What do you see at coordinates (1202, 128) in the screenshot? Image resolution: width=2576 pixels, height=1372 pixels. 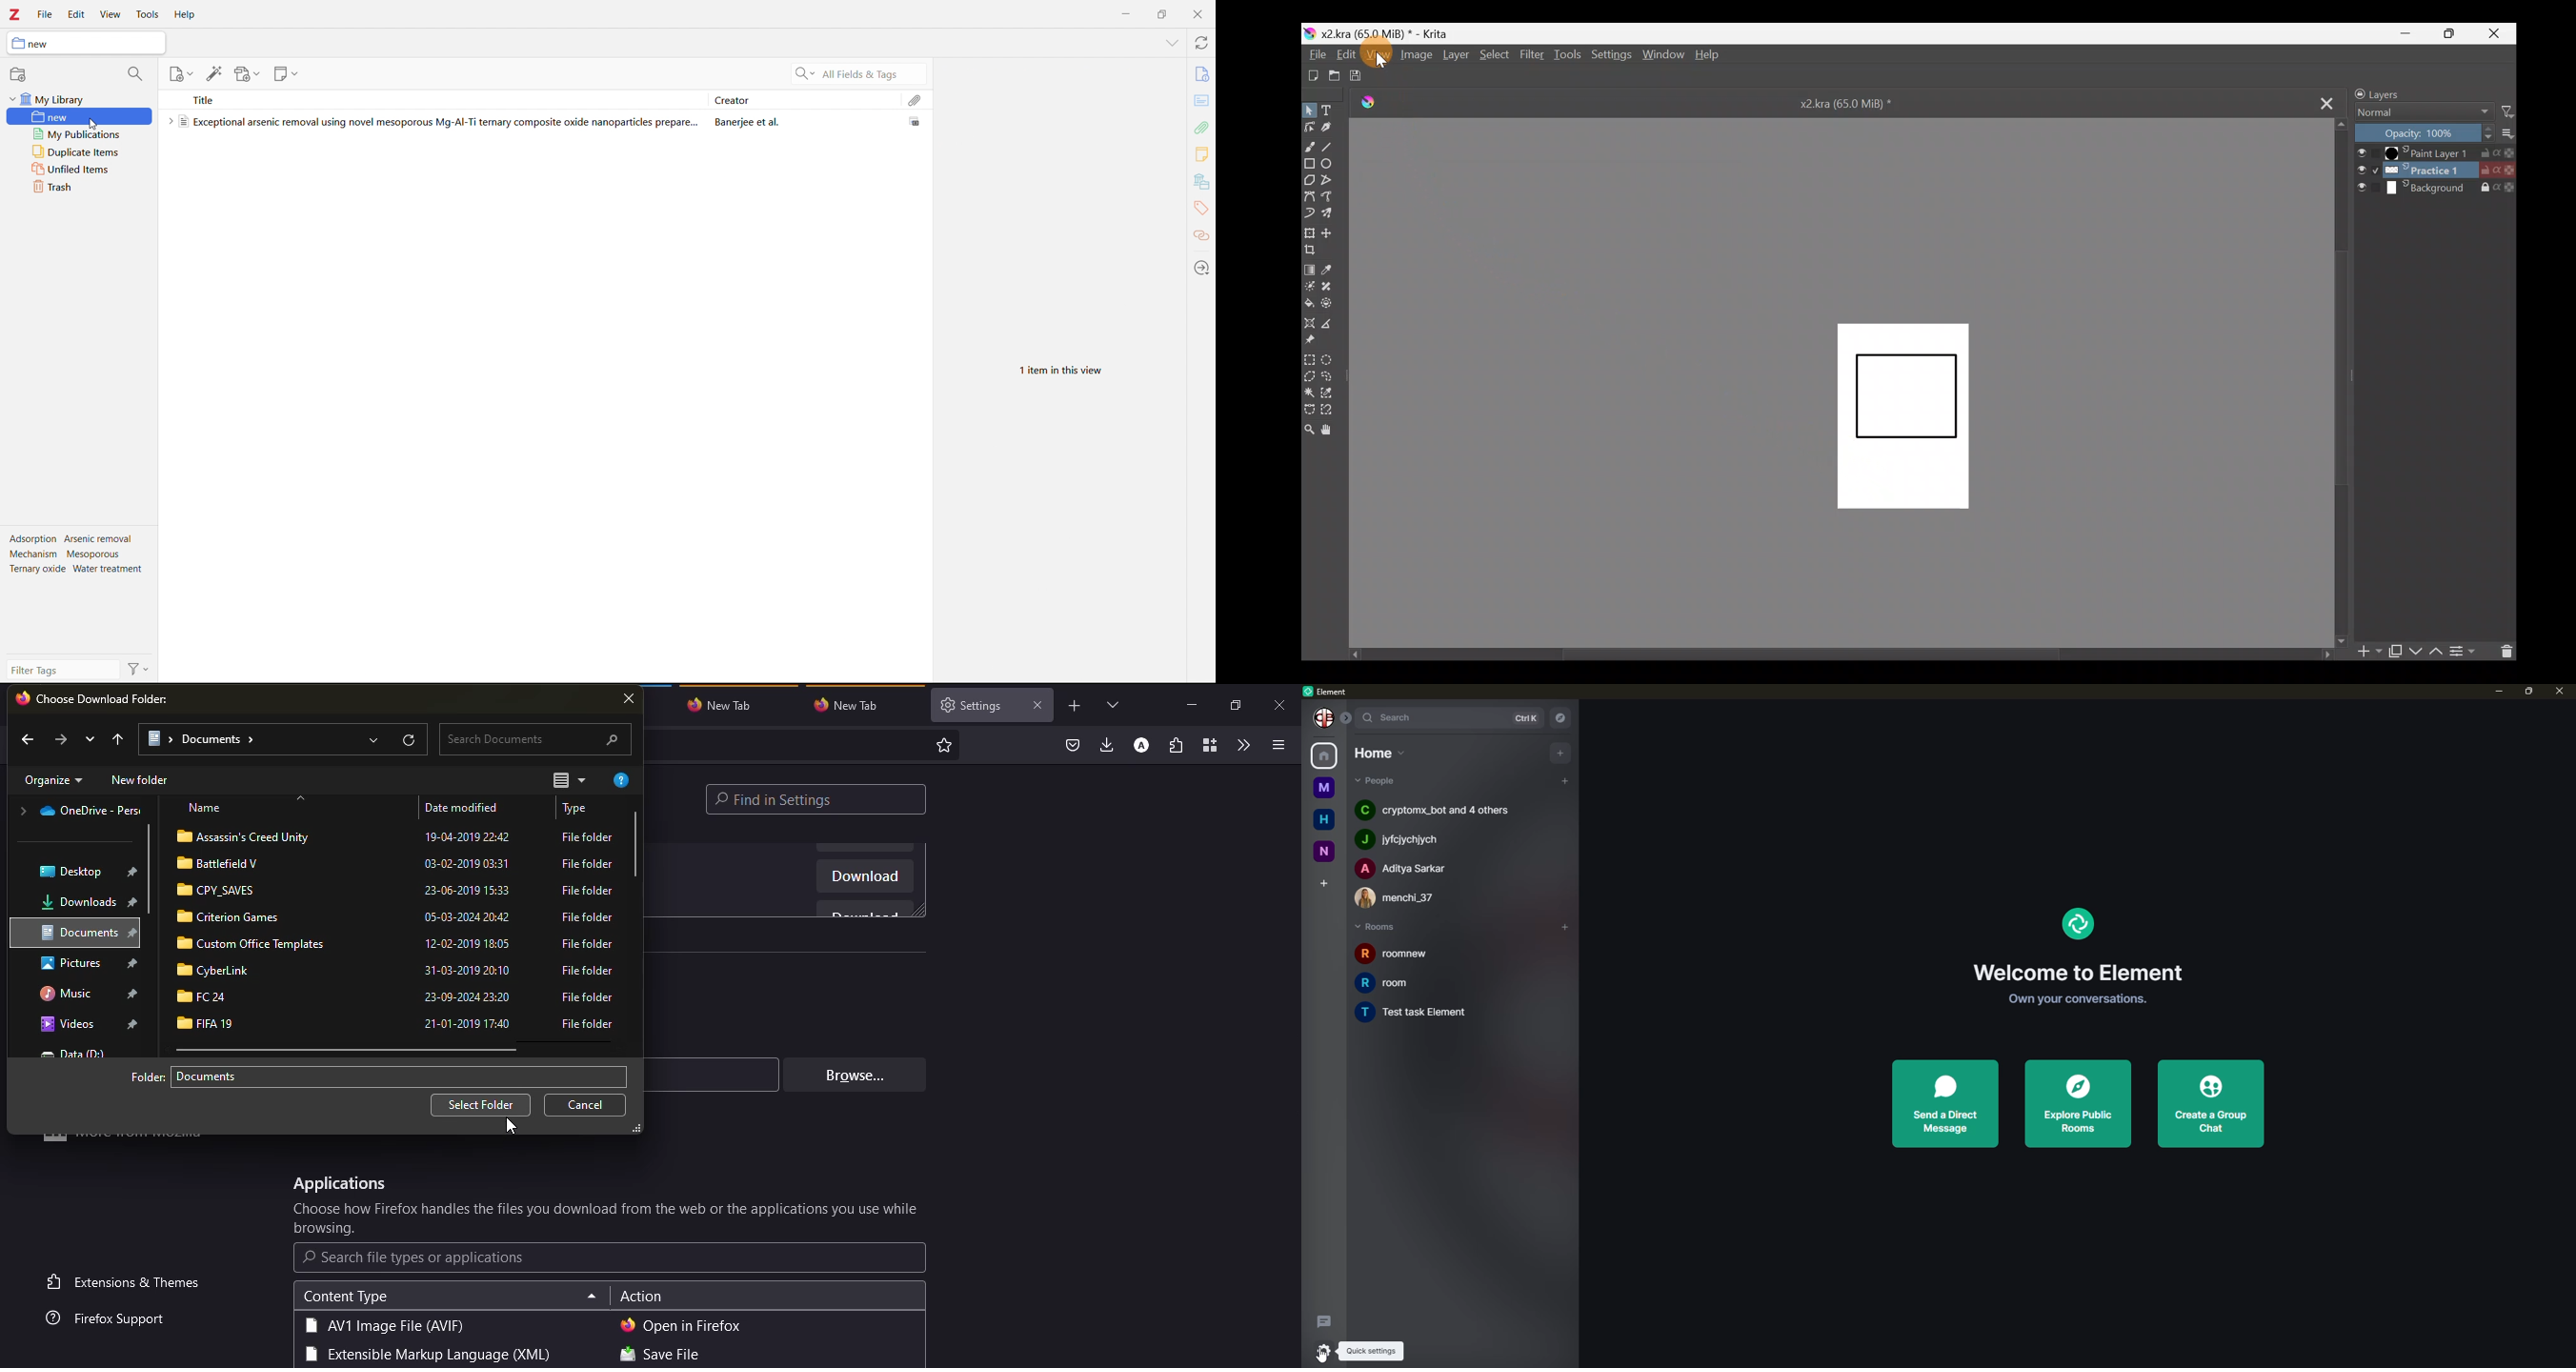 I see `attachments` at bounding box center [1202, 128].